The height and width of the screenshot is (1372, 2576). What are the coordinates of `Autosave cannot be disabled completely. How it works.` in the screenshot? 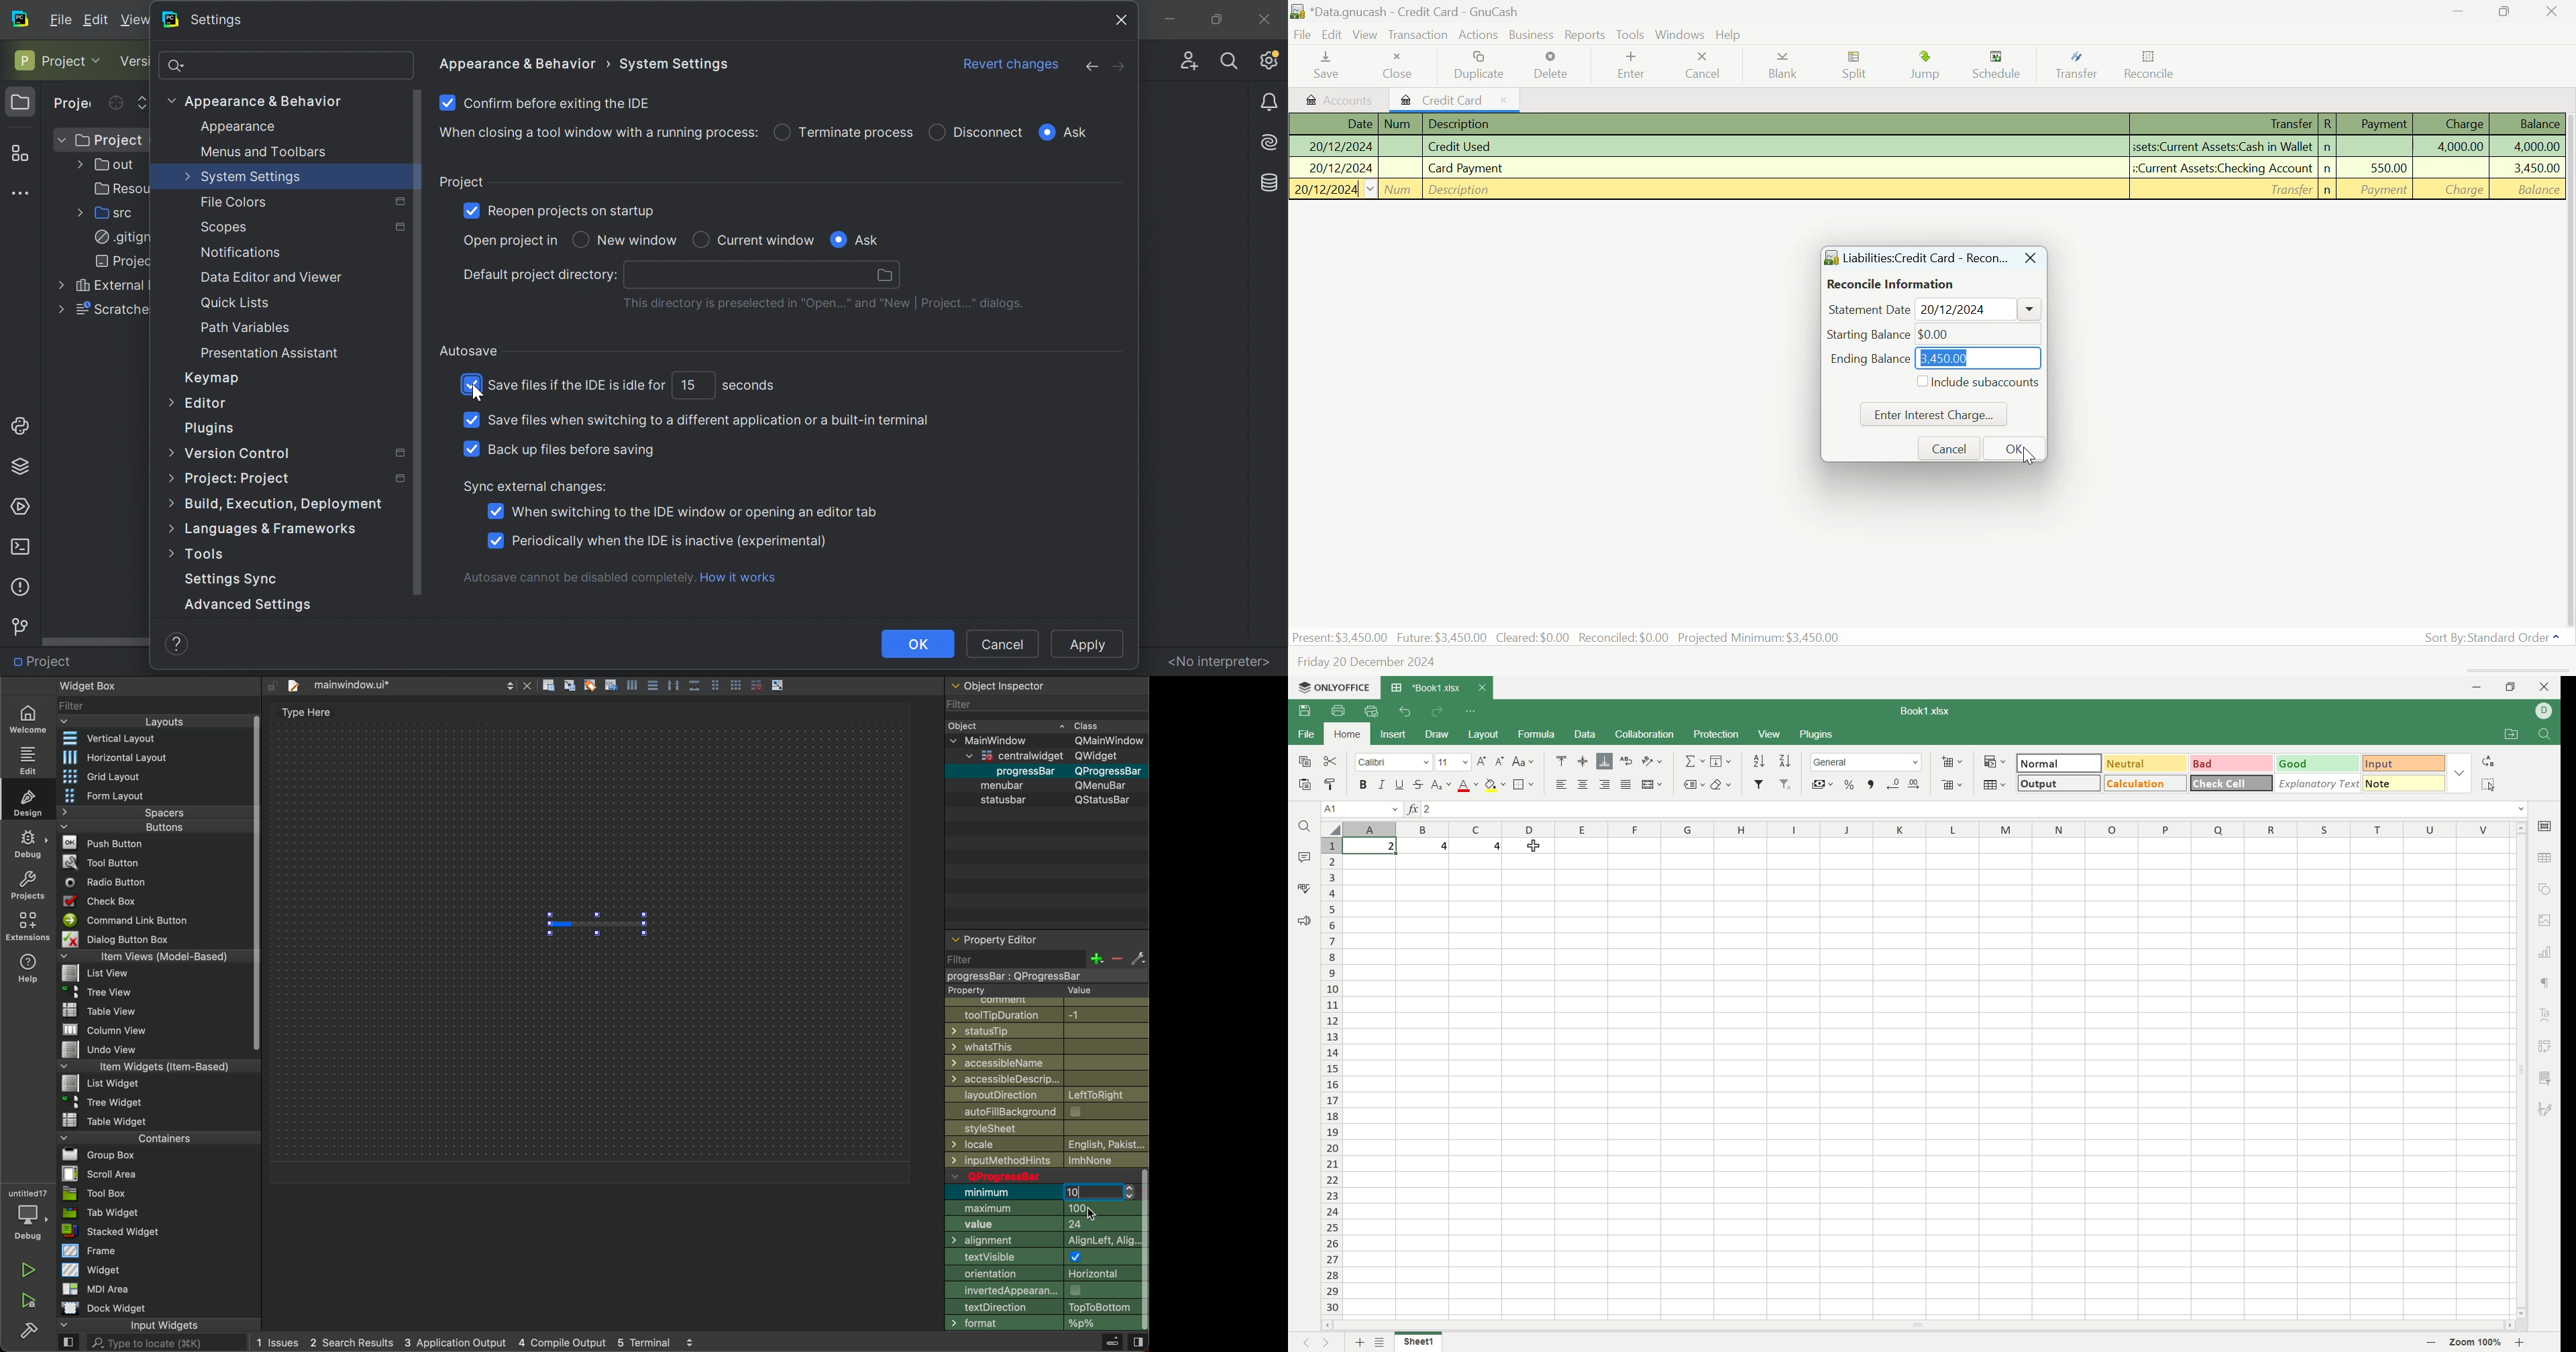 It's located at (625, 576).